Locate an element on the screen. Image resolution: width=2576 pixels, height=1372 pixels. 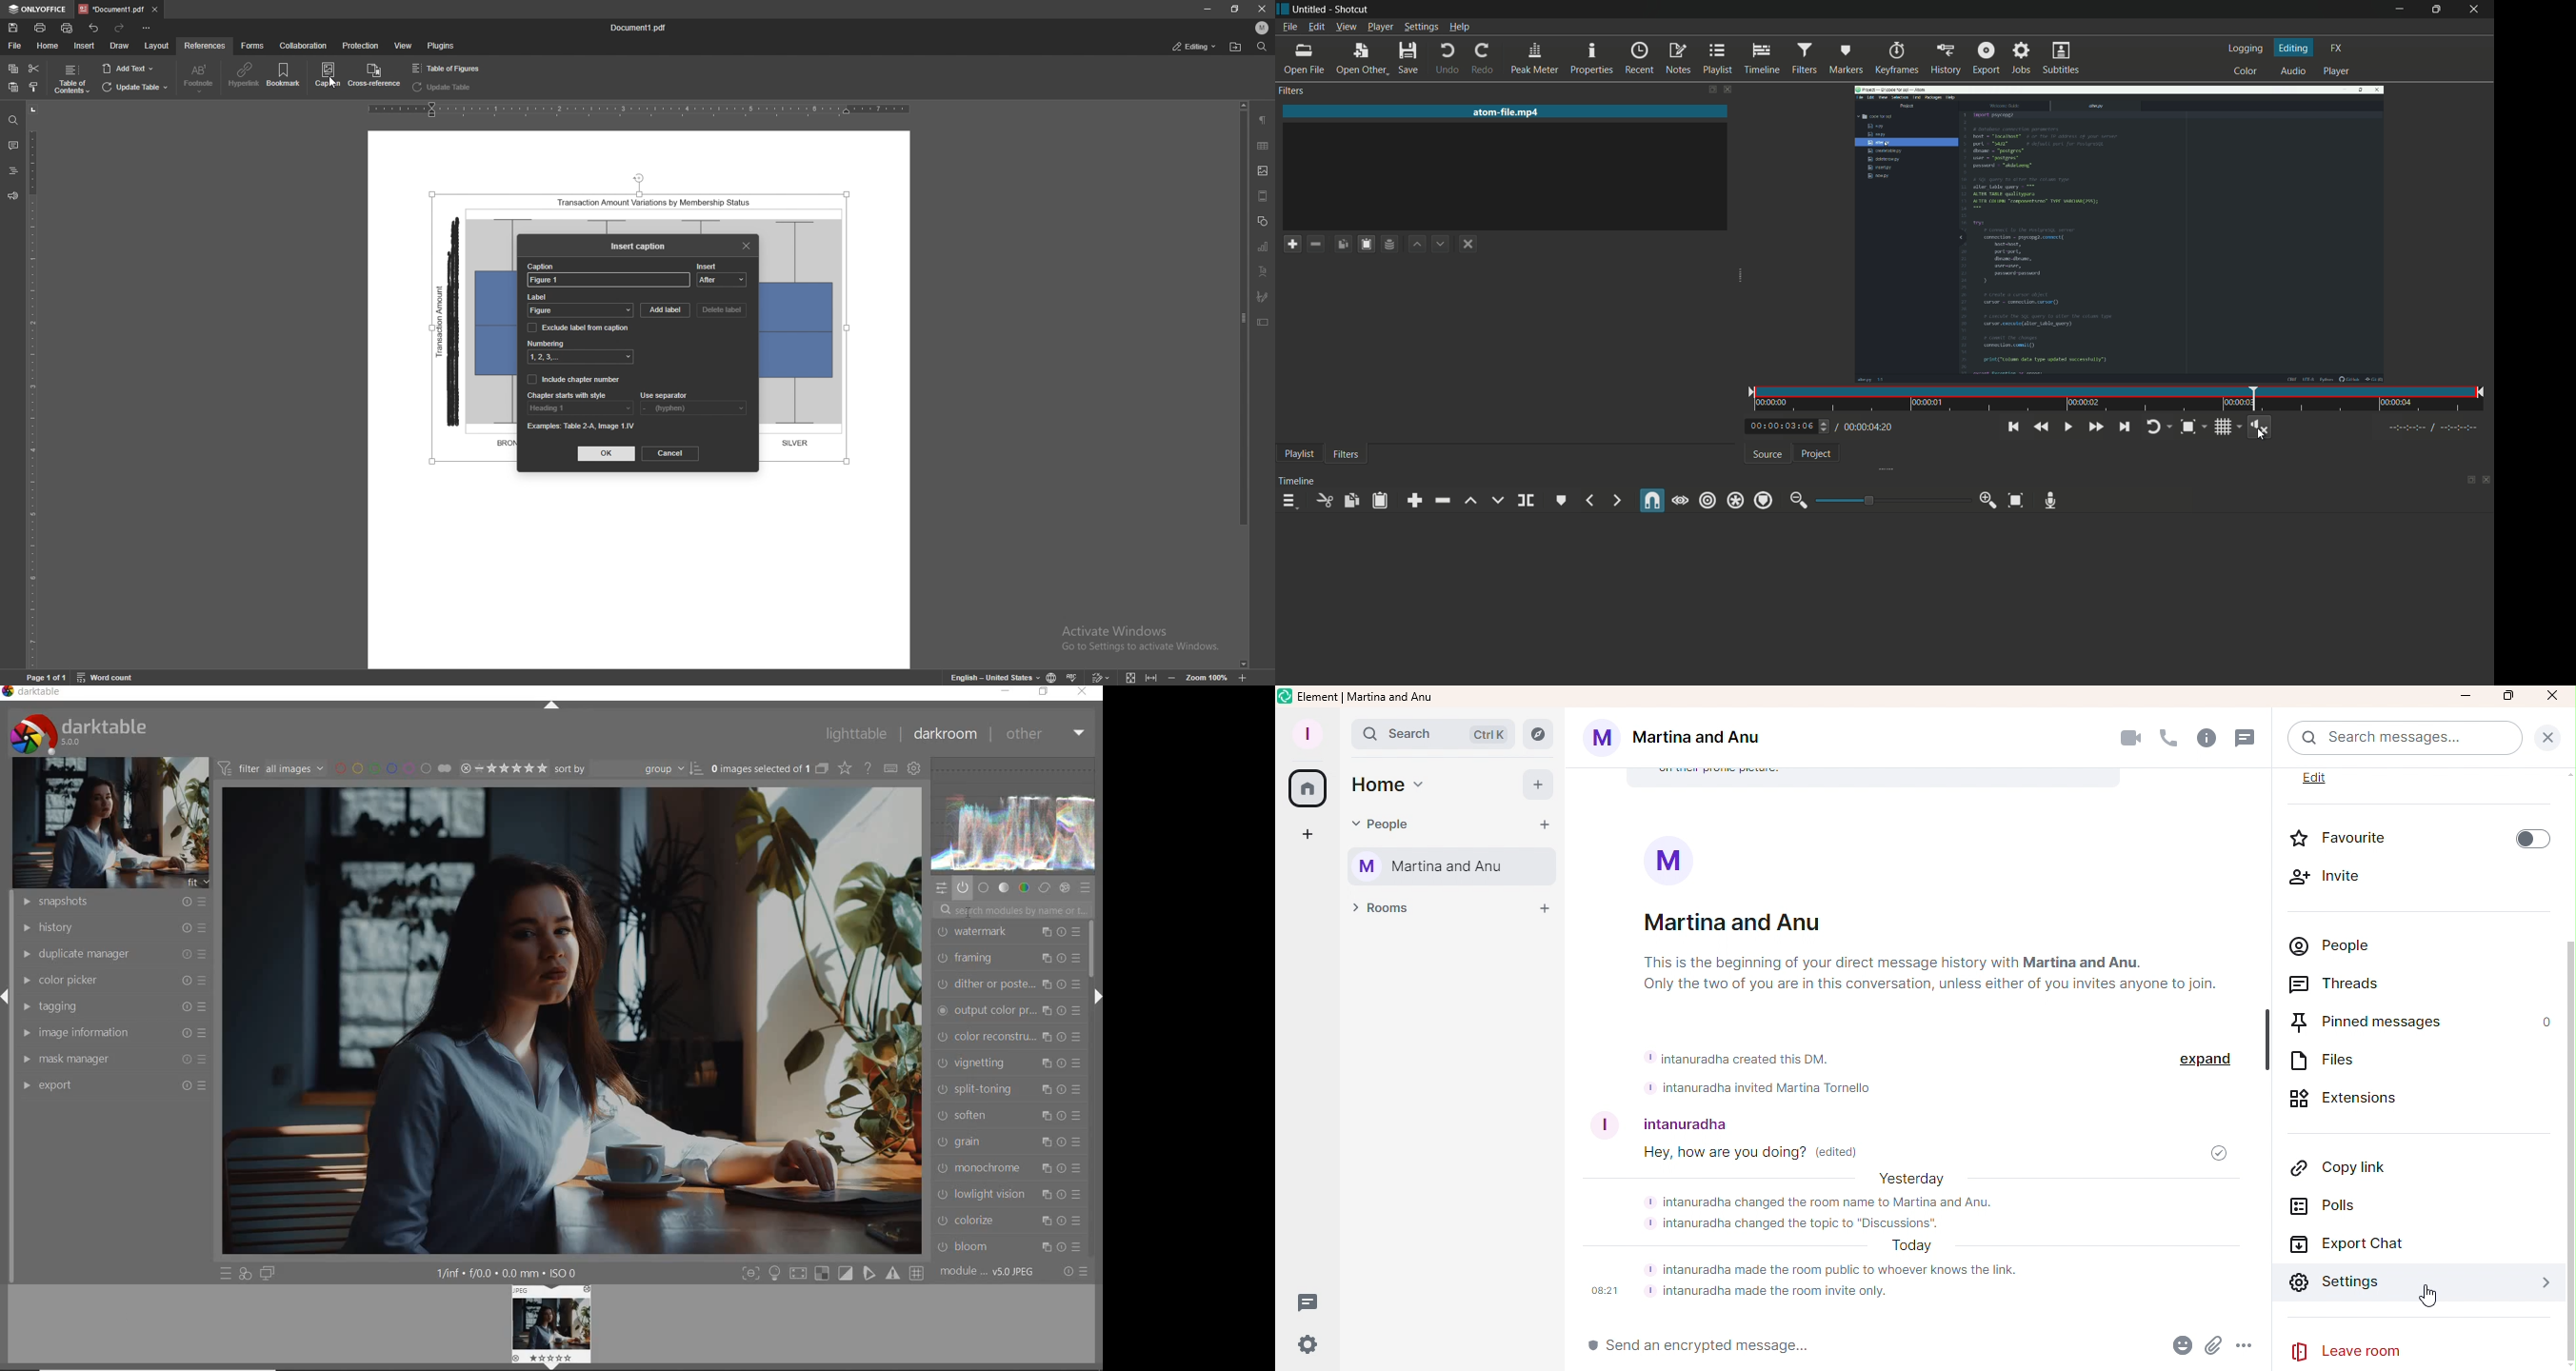
remove filter is located at coordinates (1315, 244).